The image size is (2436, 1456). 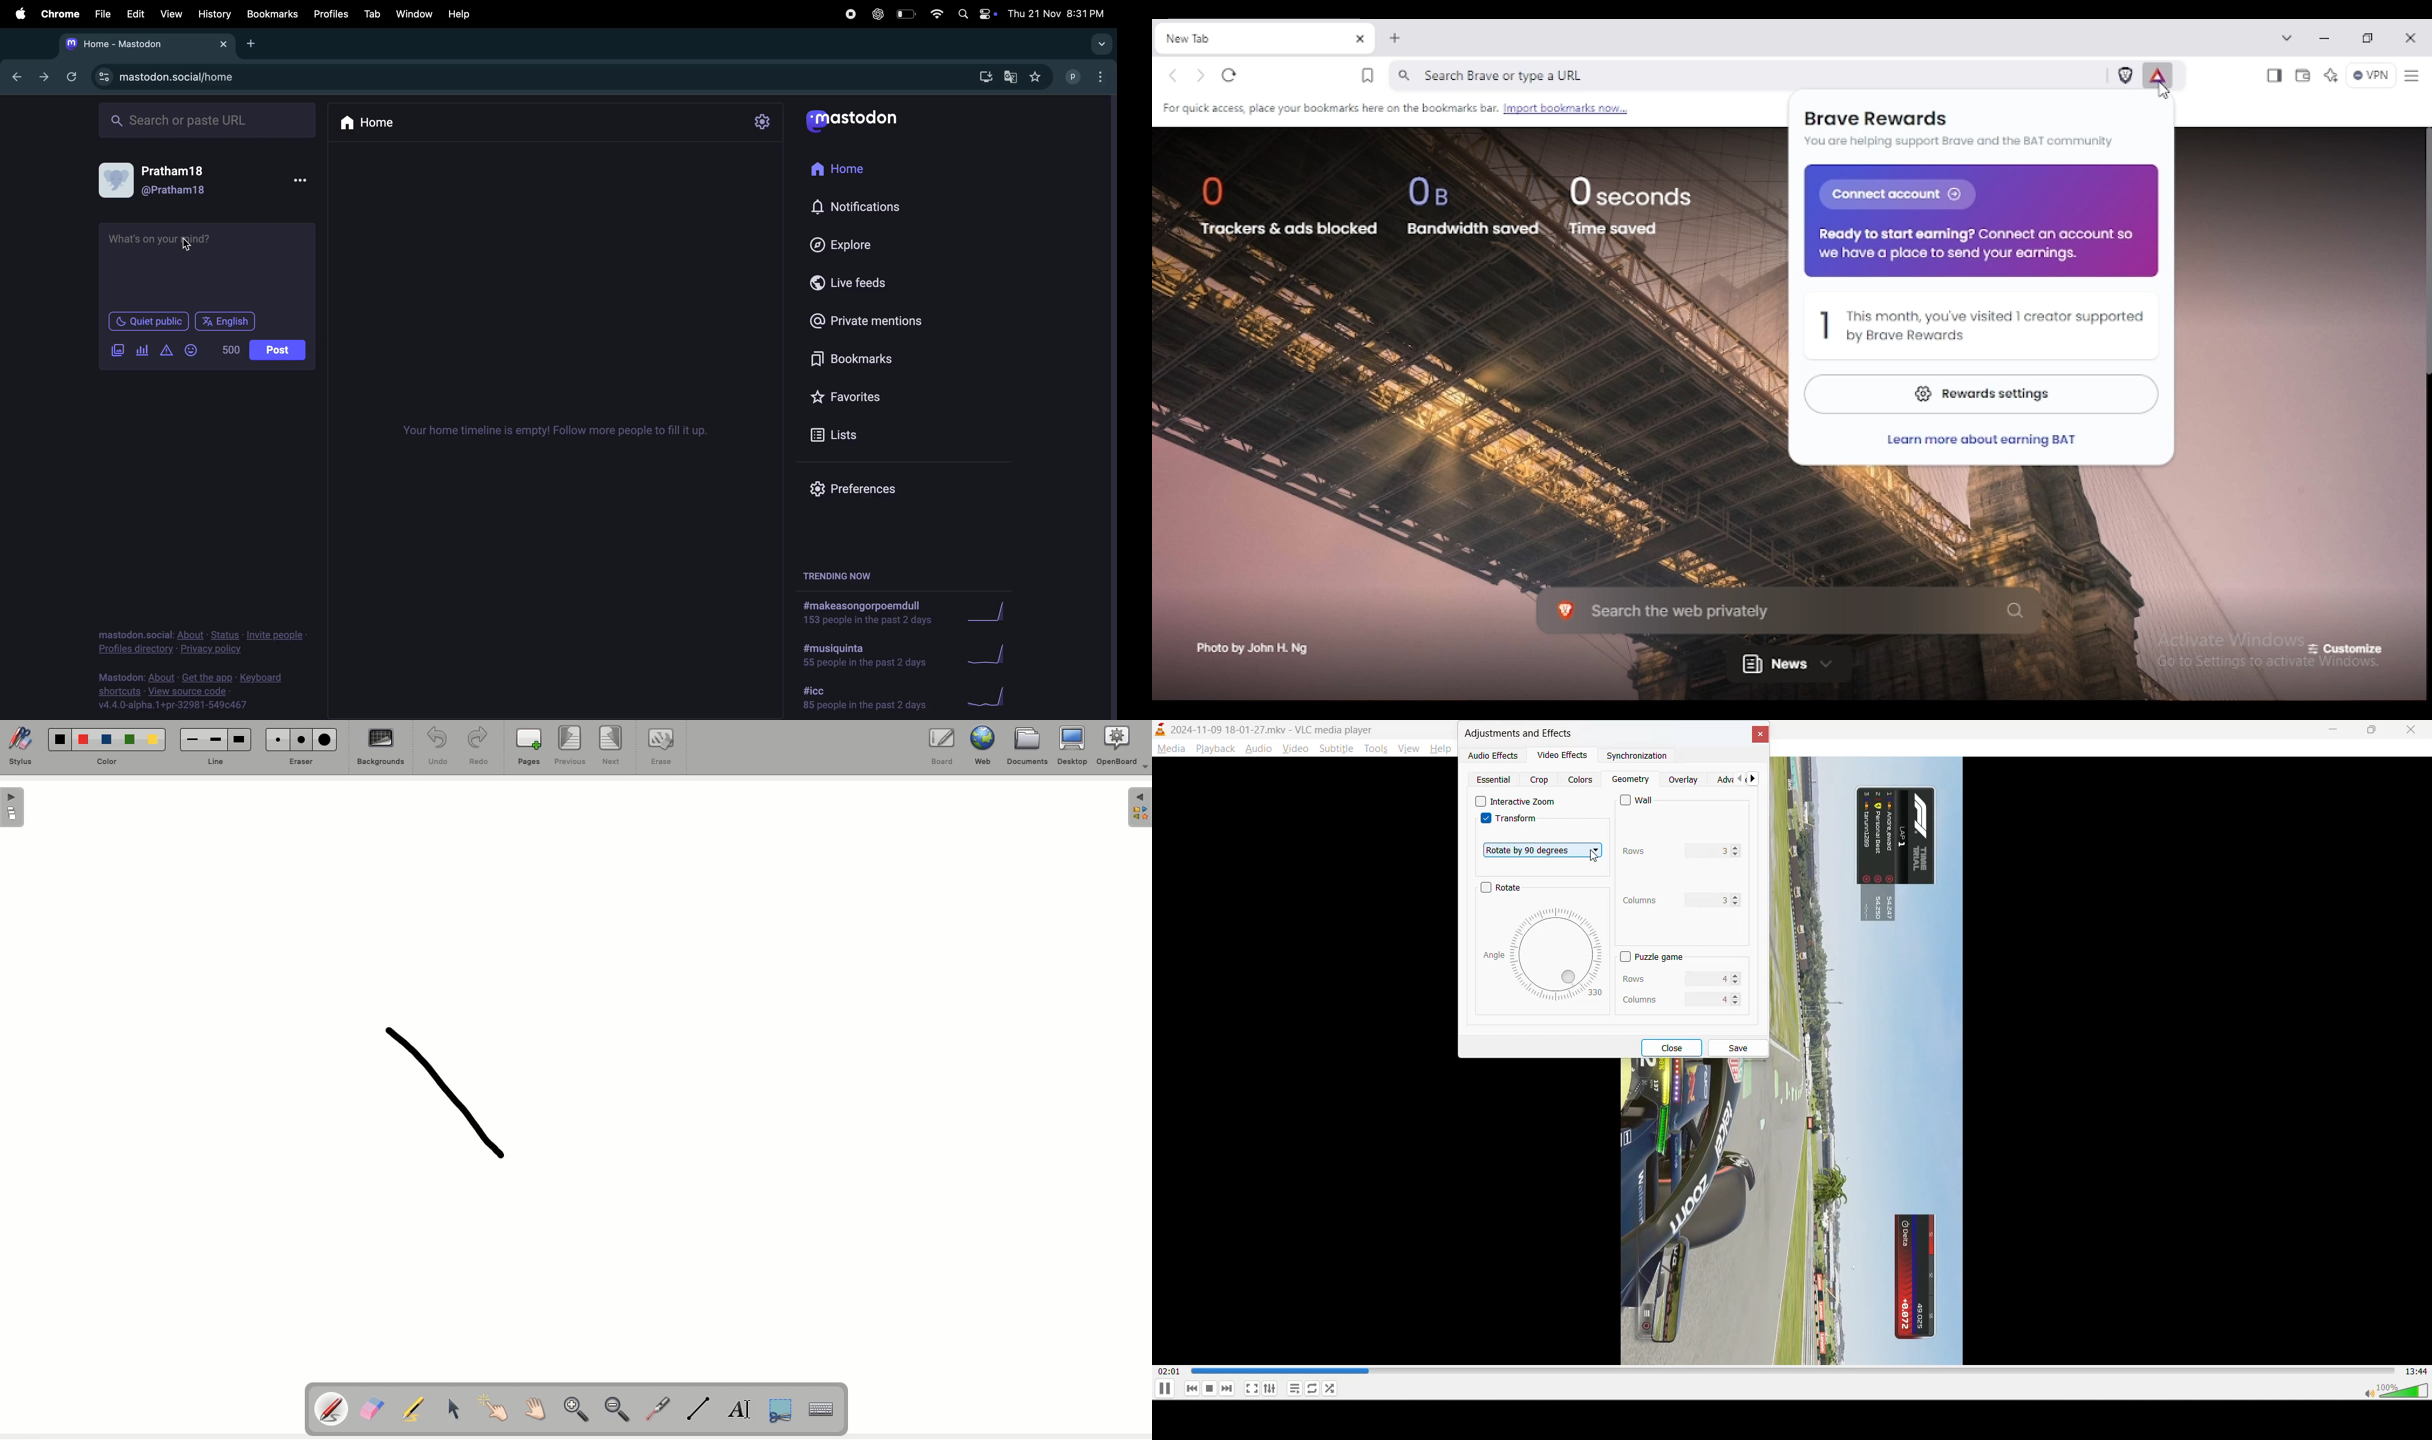 I want to click on battery, so click(x=907, y=15).